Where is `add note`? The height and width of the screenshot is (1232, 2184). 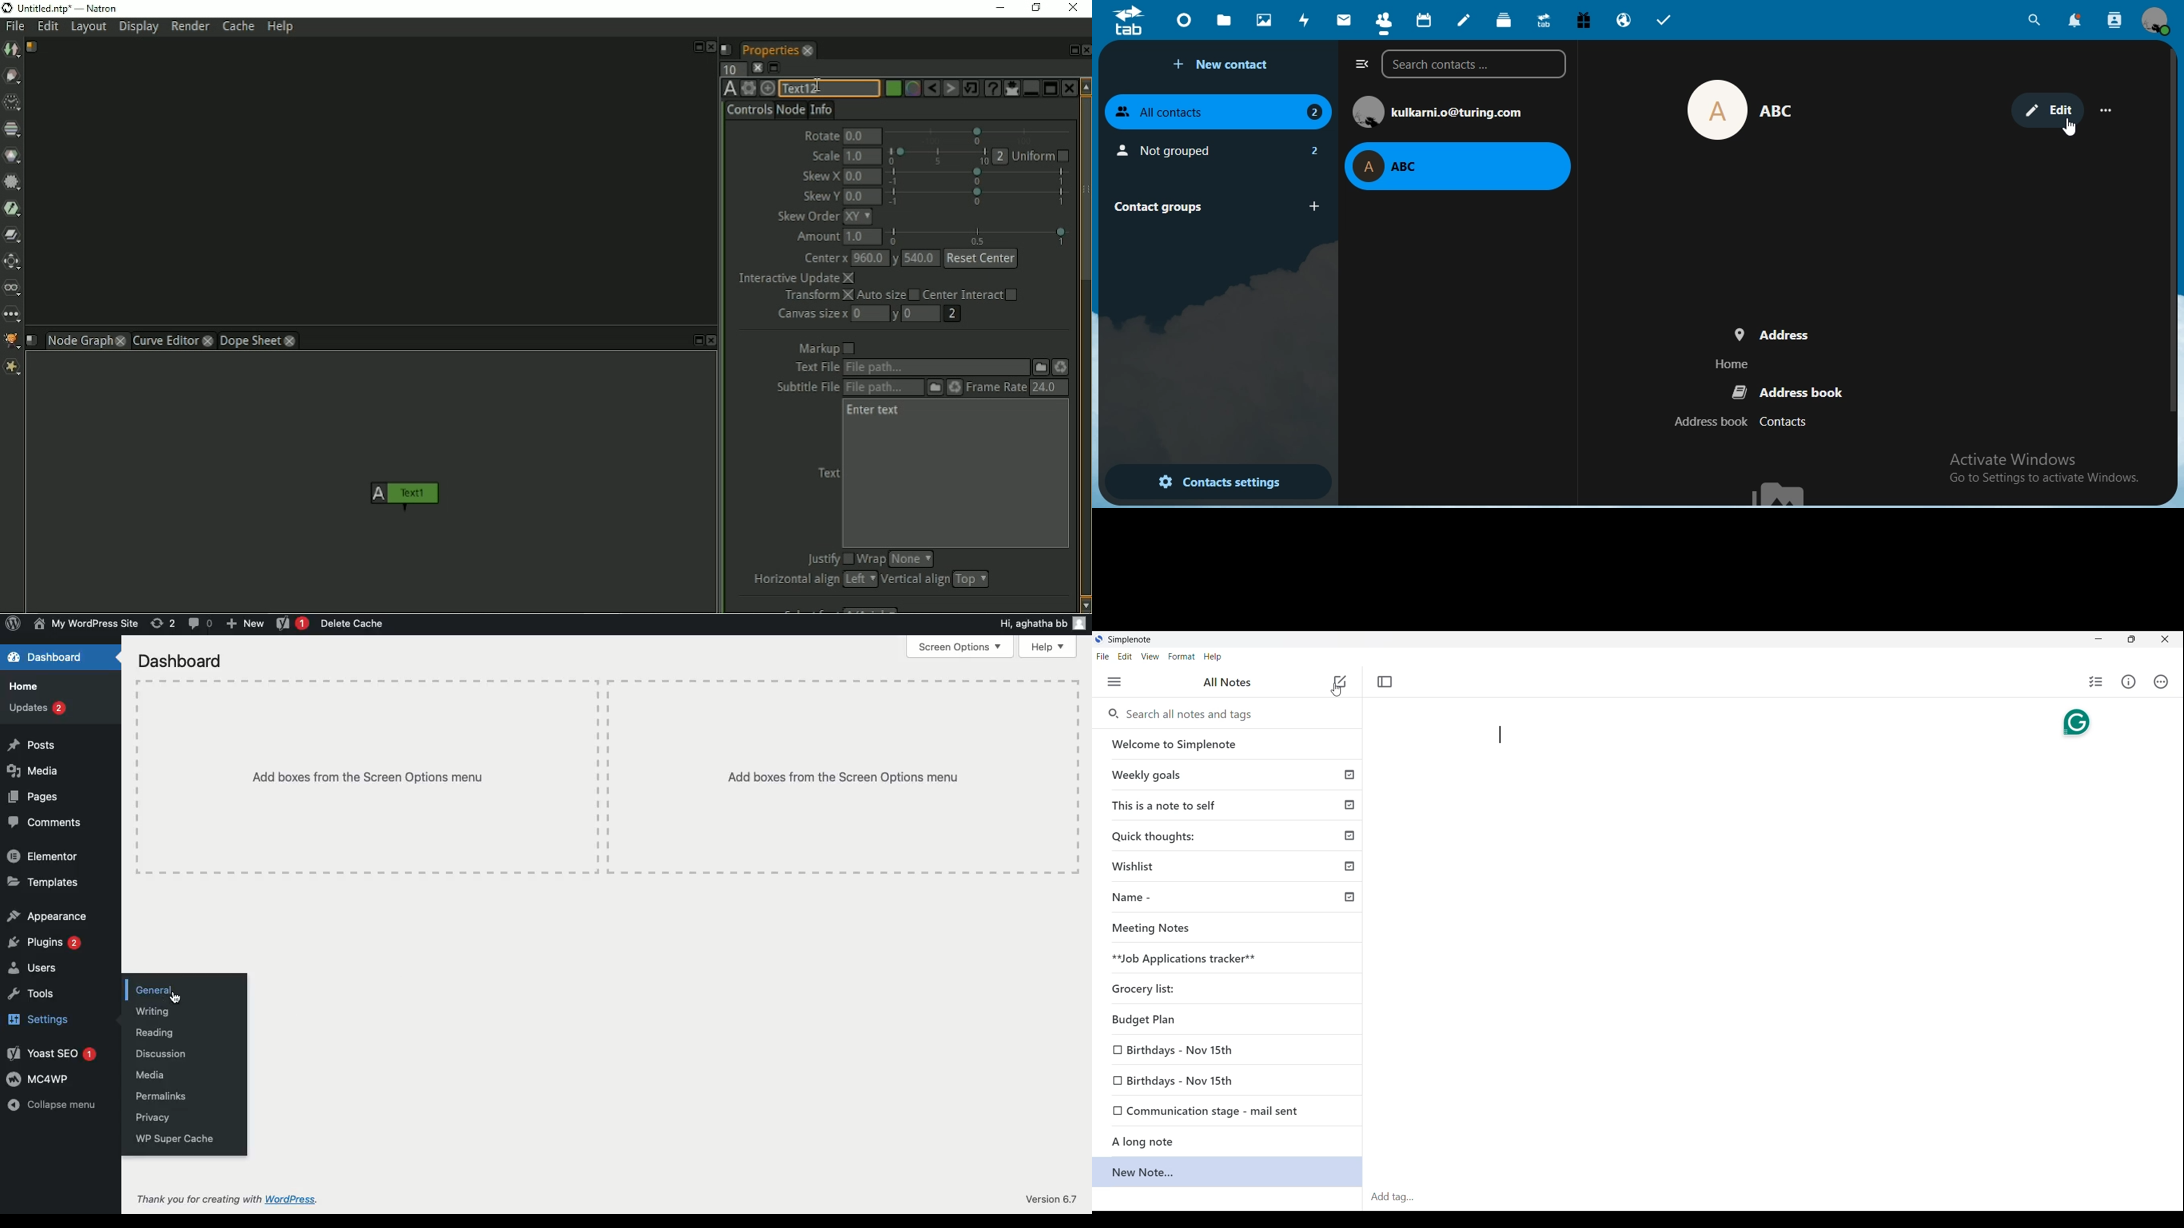 add note is located at coordinates (1339, 683).